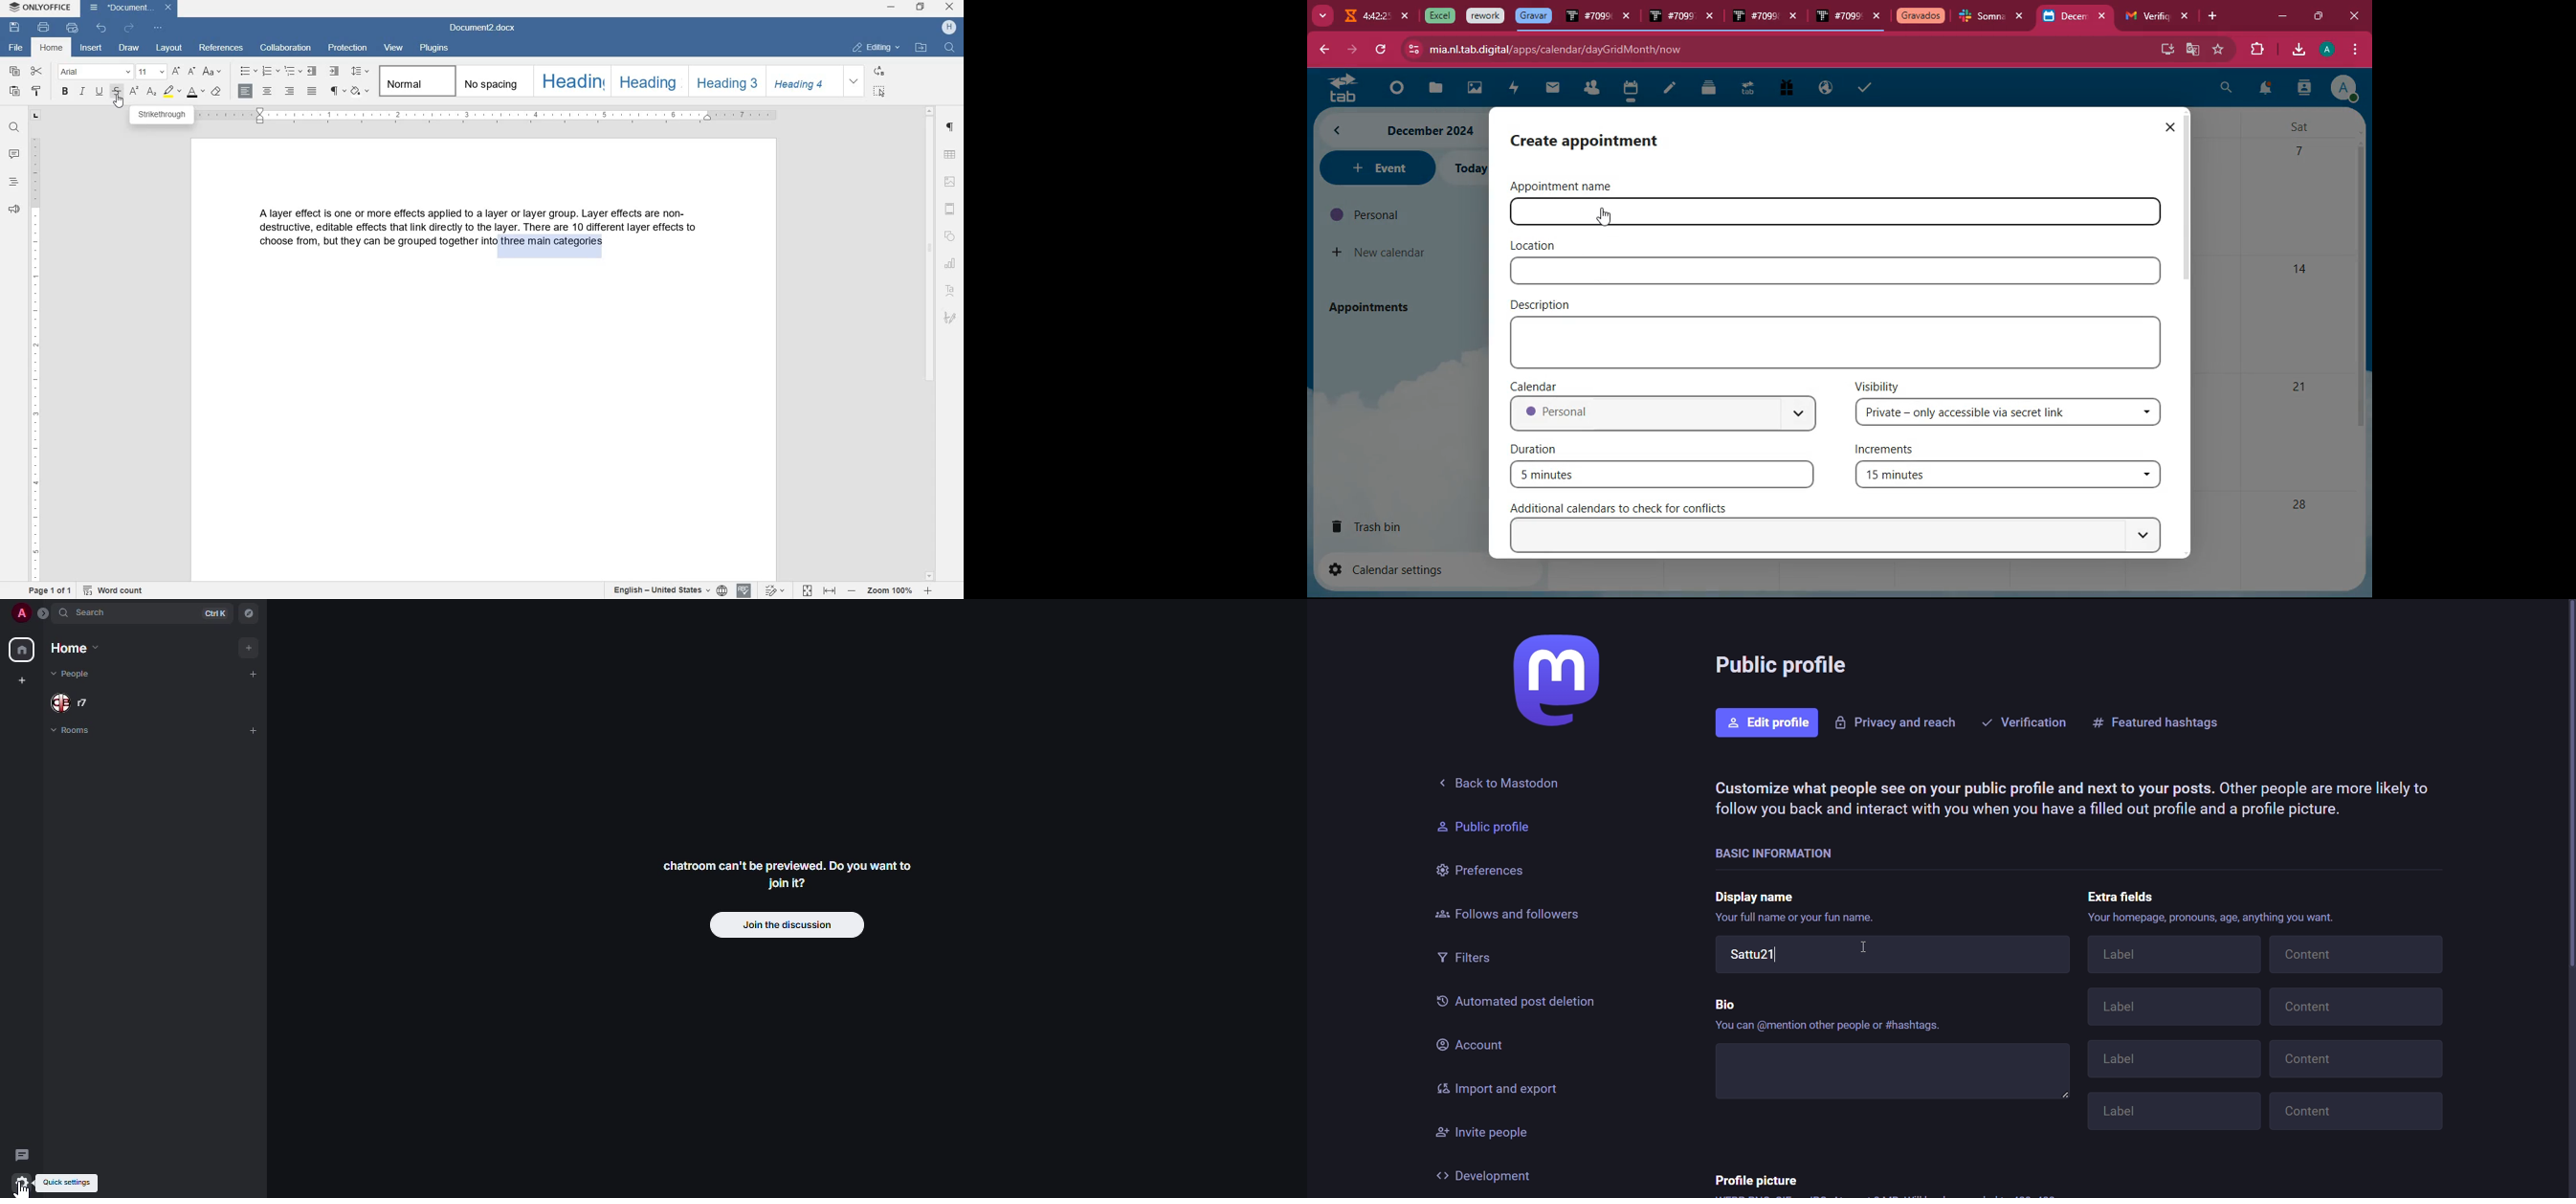 The image size is (2576, 1204). What do you see at coordinates (1670, 90) in the screenshot?
I see `edit` at bounding box center [1670, 90].